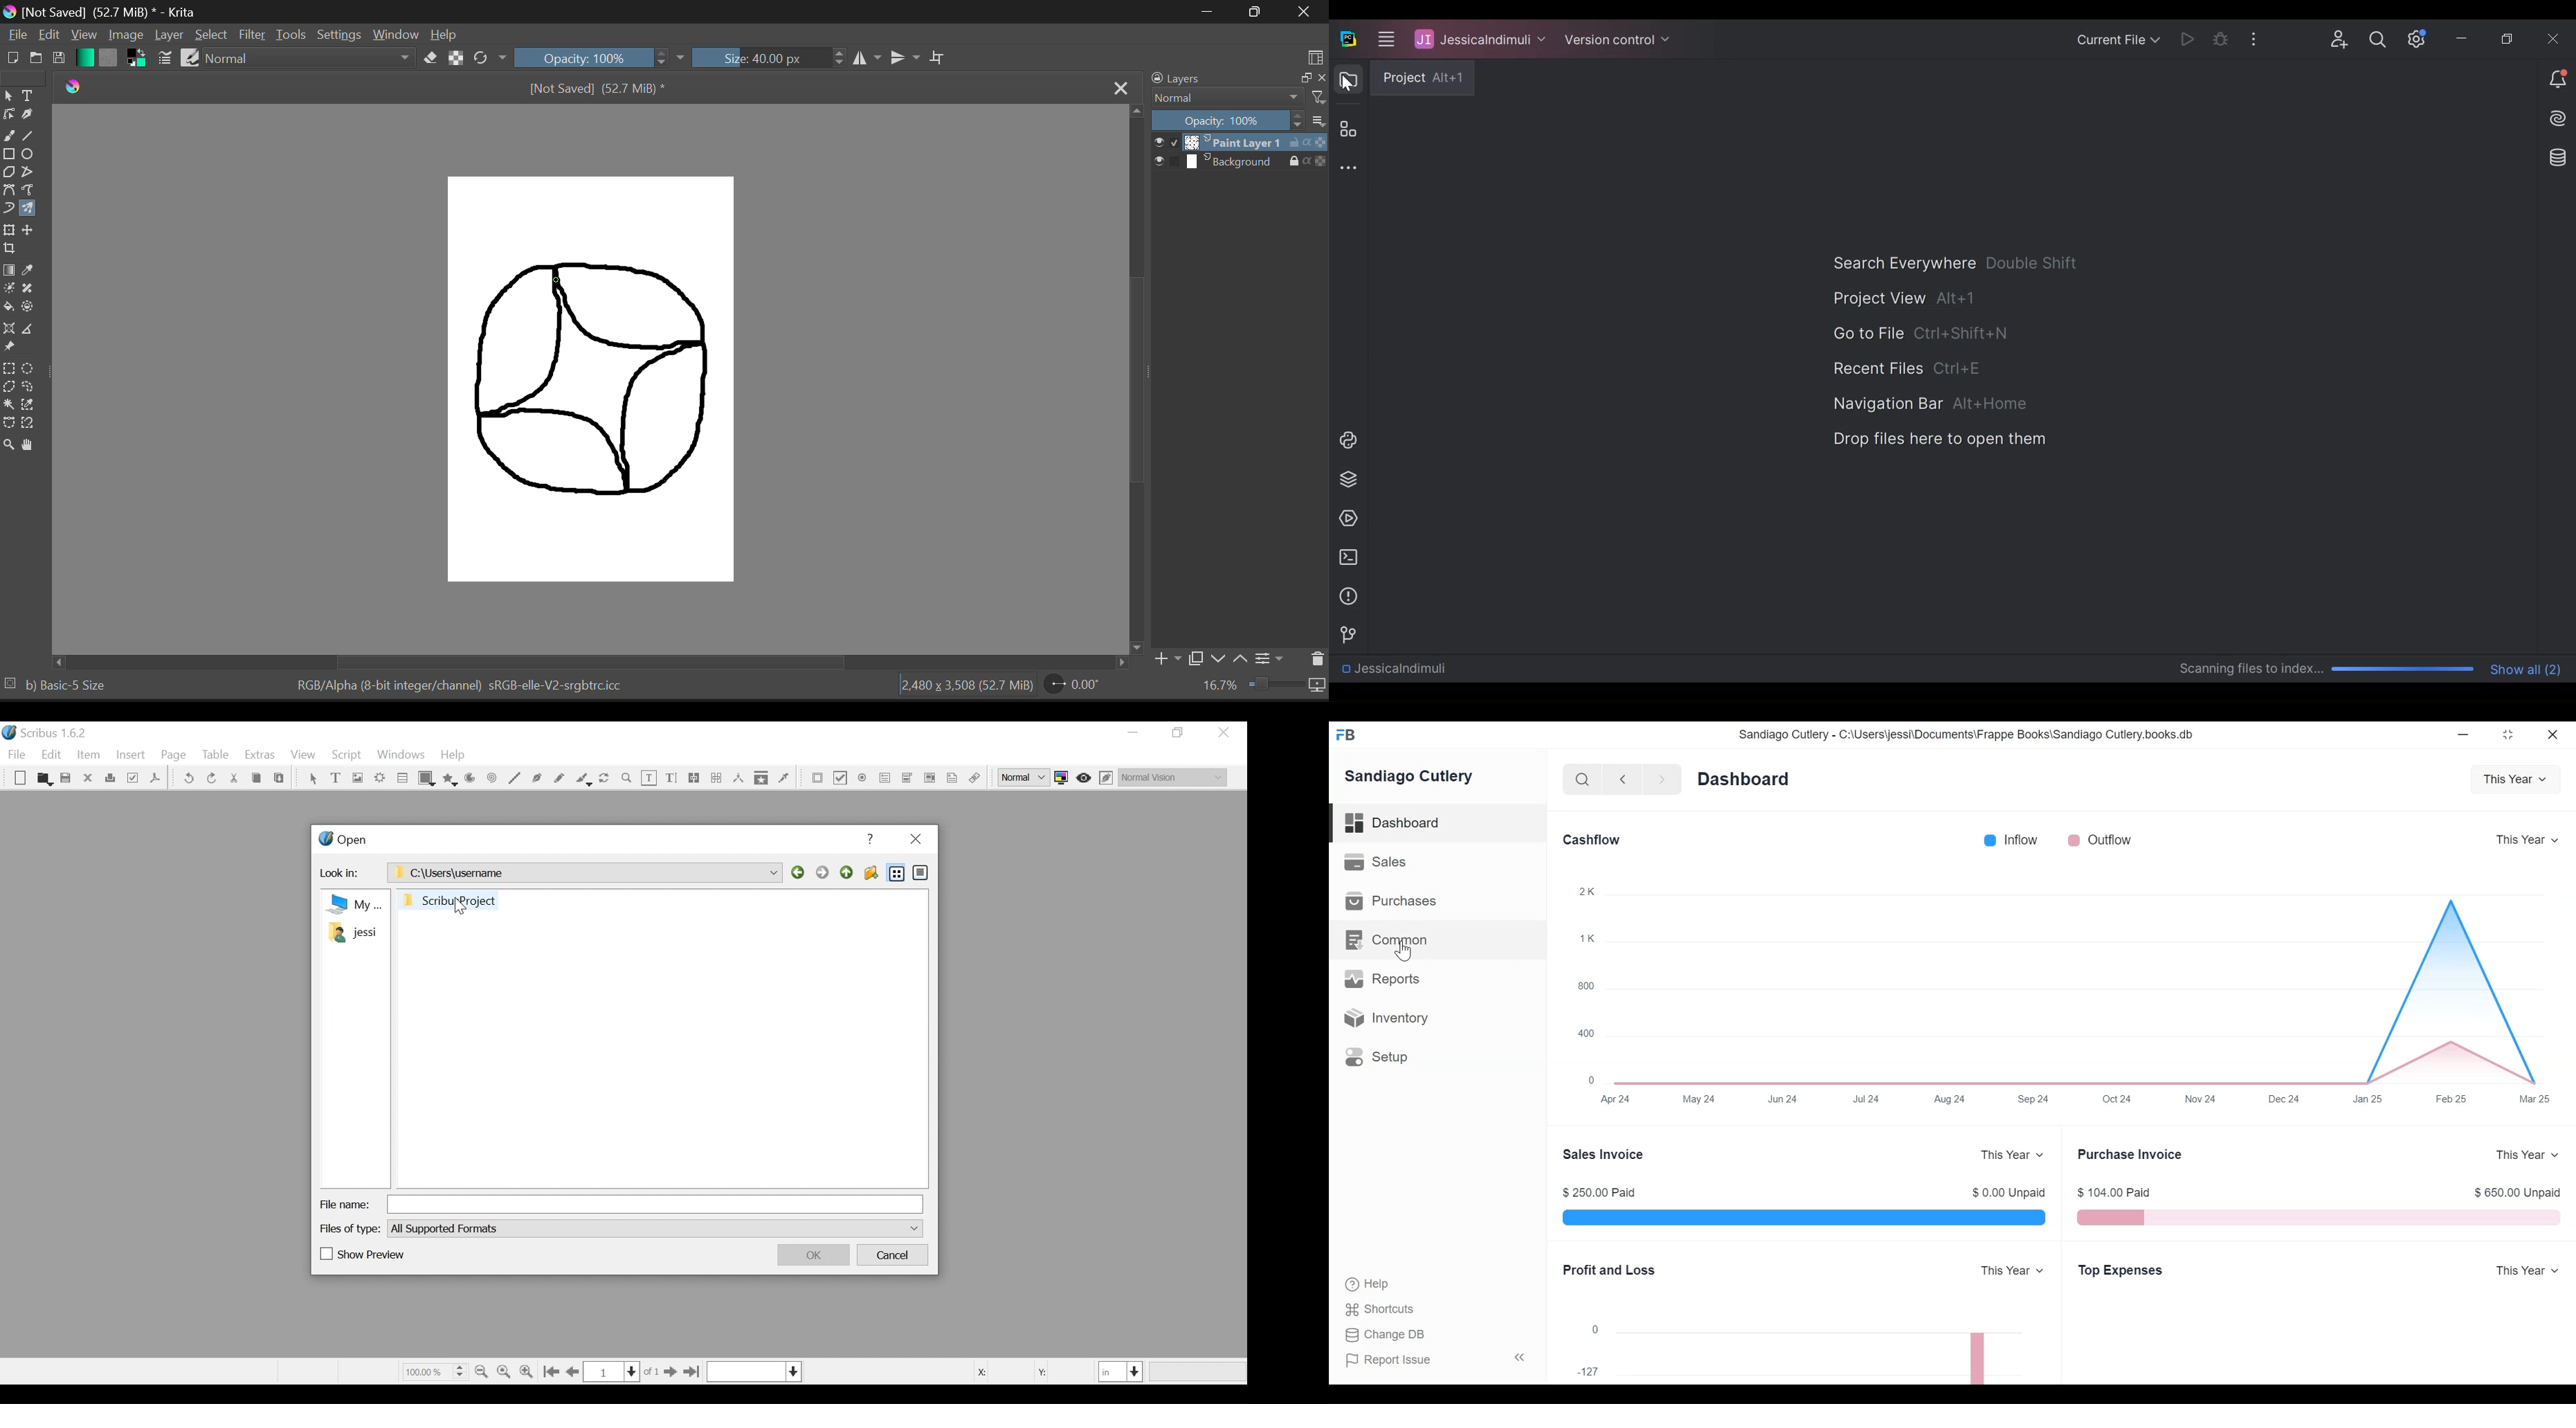  Describe the element at coordinates (1211, 11) in the screenshot. I see `Restore Down` at that location.